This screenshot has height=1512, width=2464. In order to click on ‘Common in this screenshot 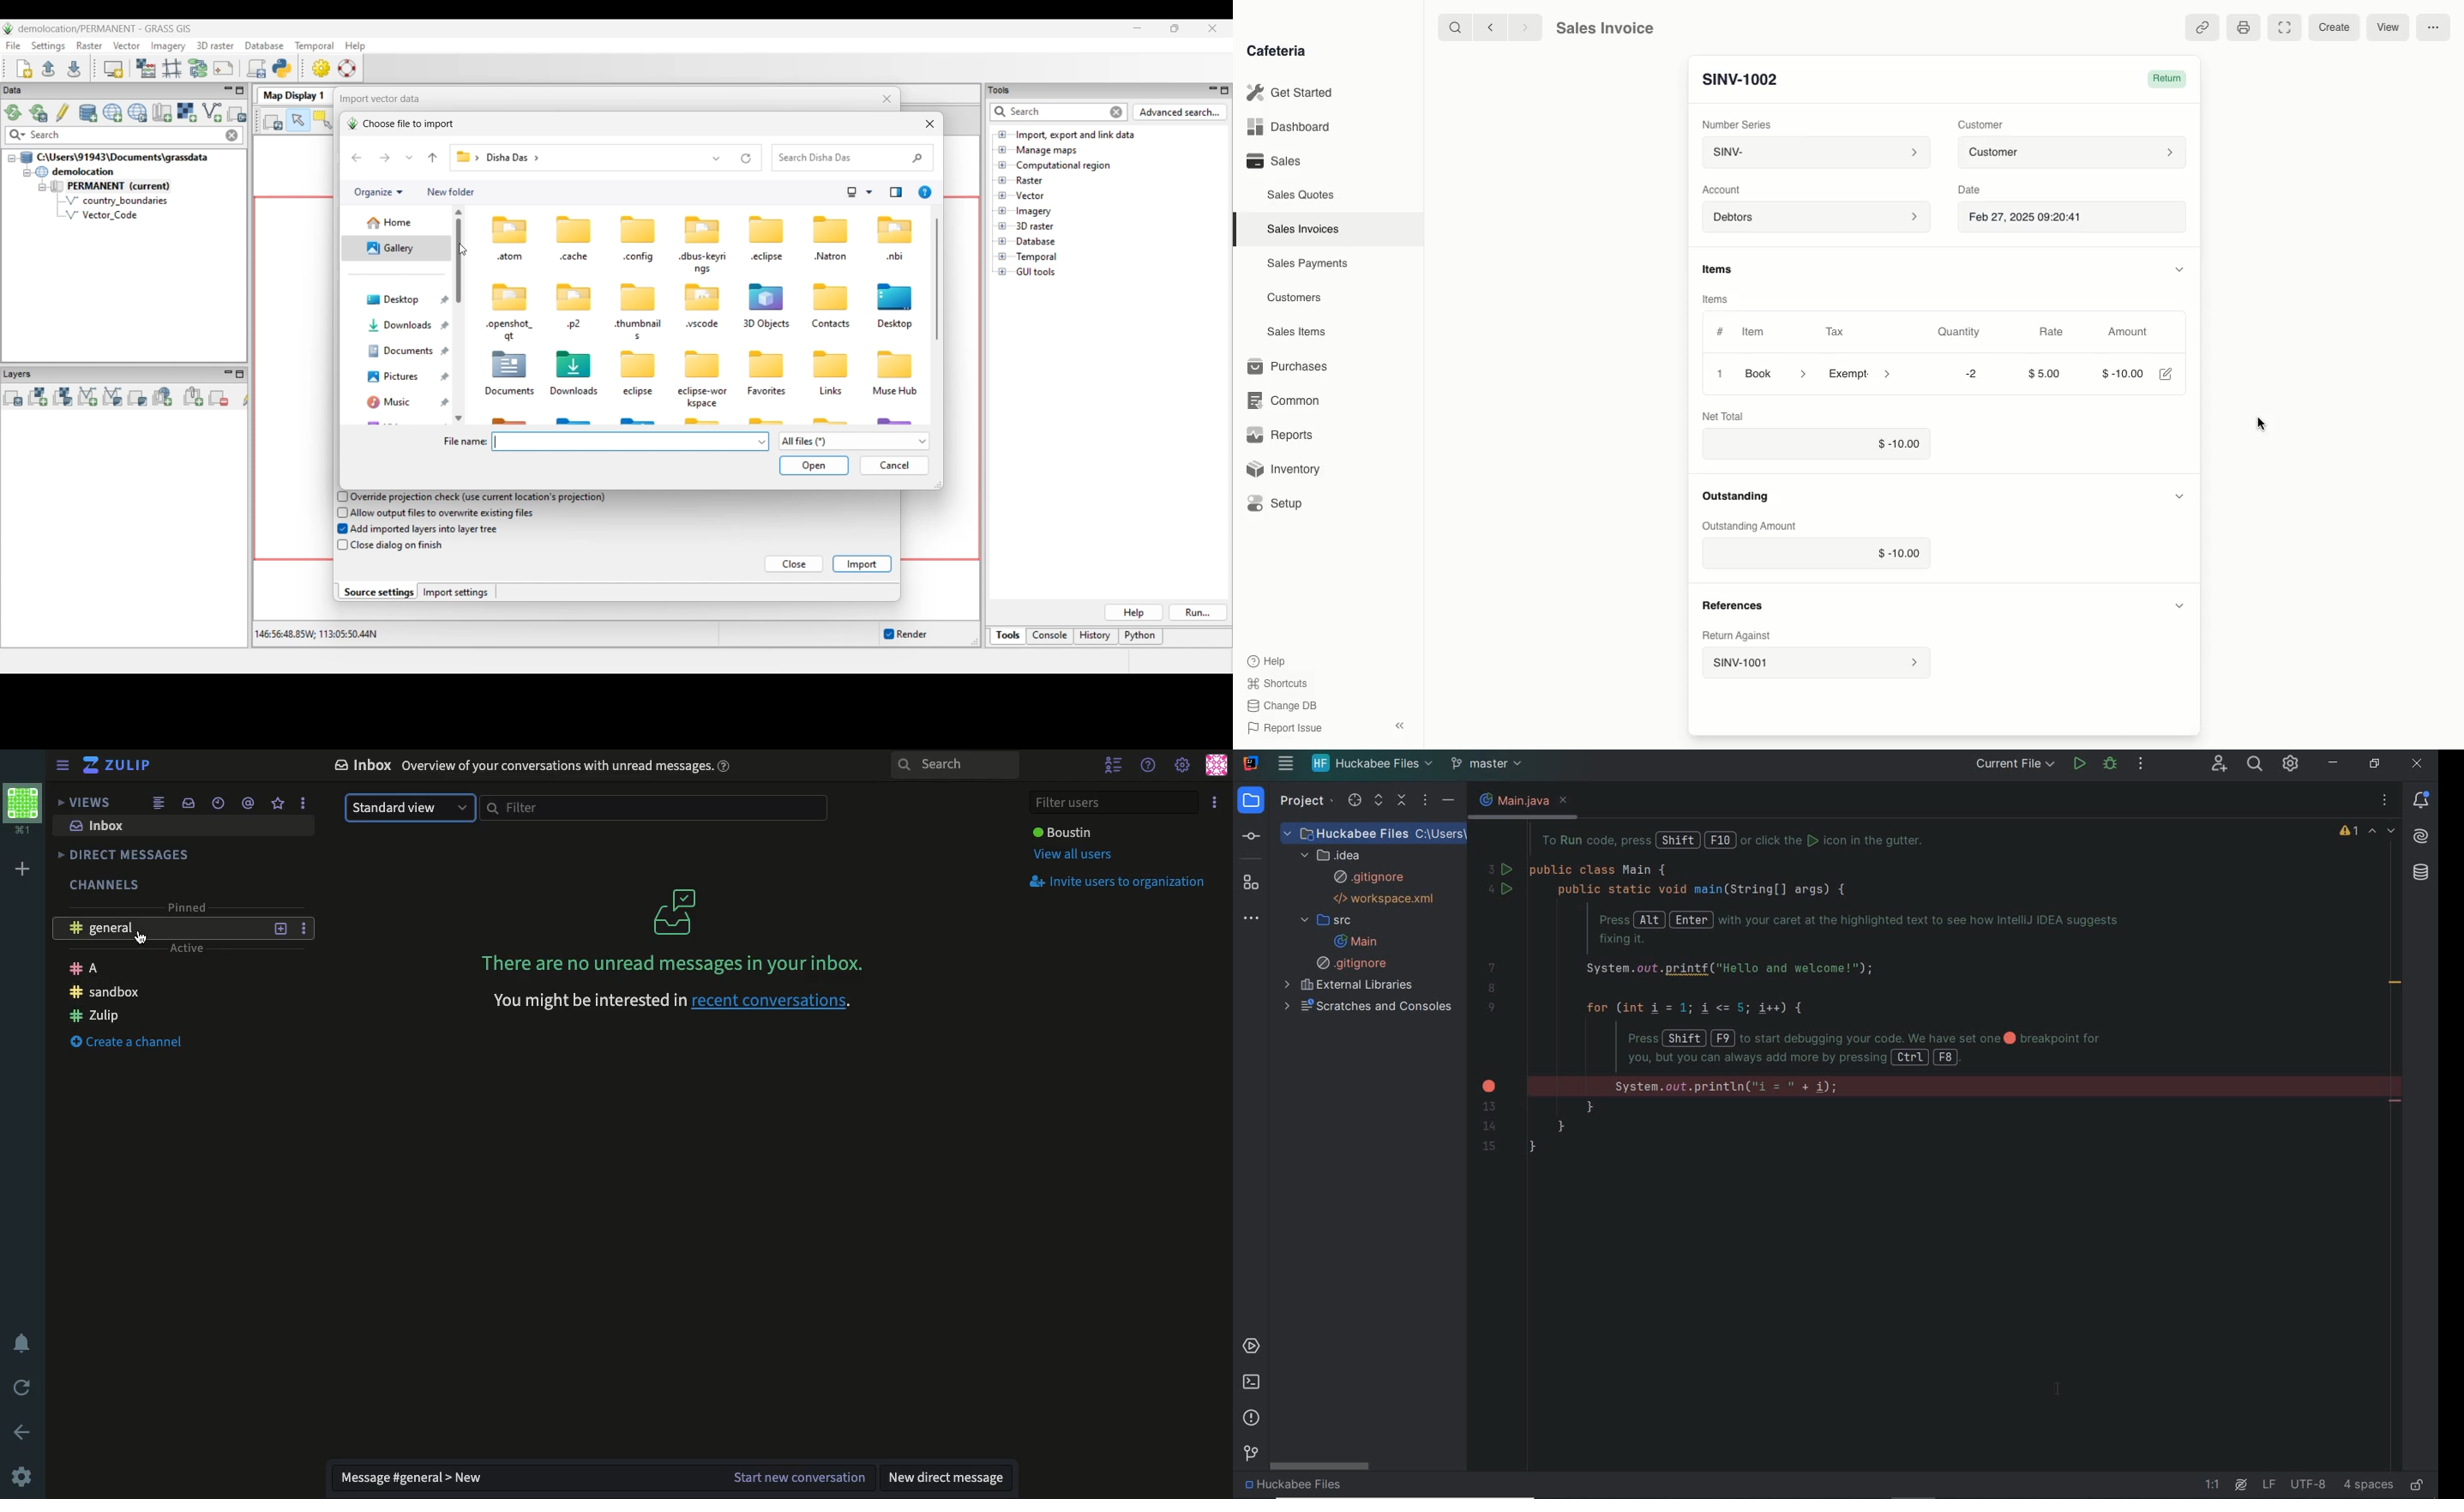, I will do `click(1284, 400)`.